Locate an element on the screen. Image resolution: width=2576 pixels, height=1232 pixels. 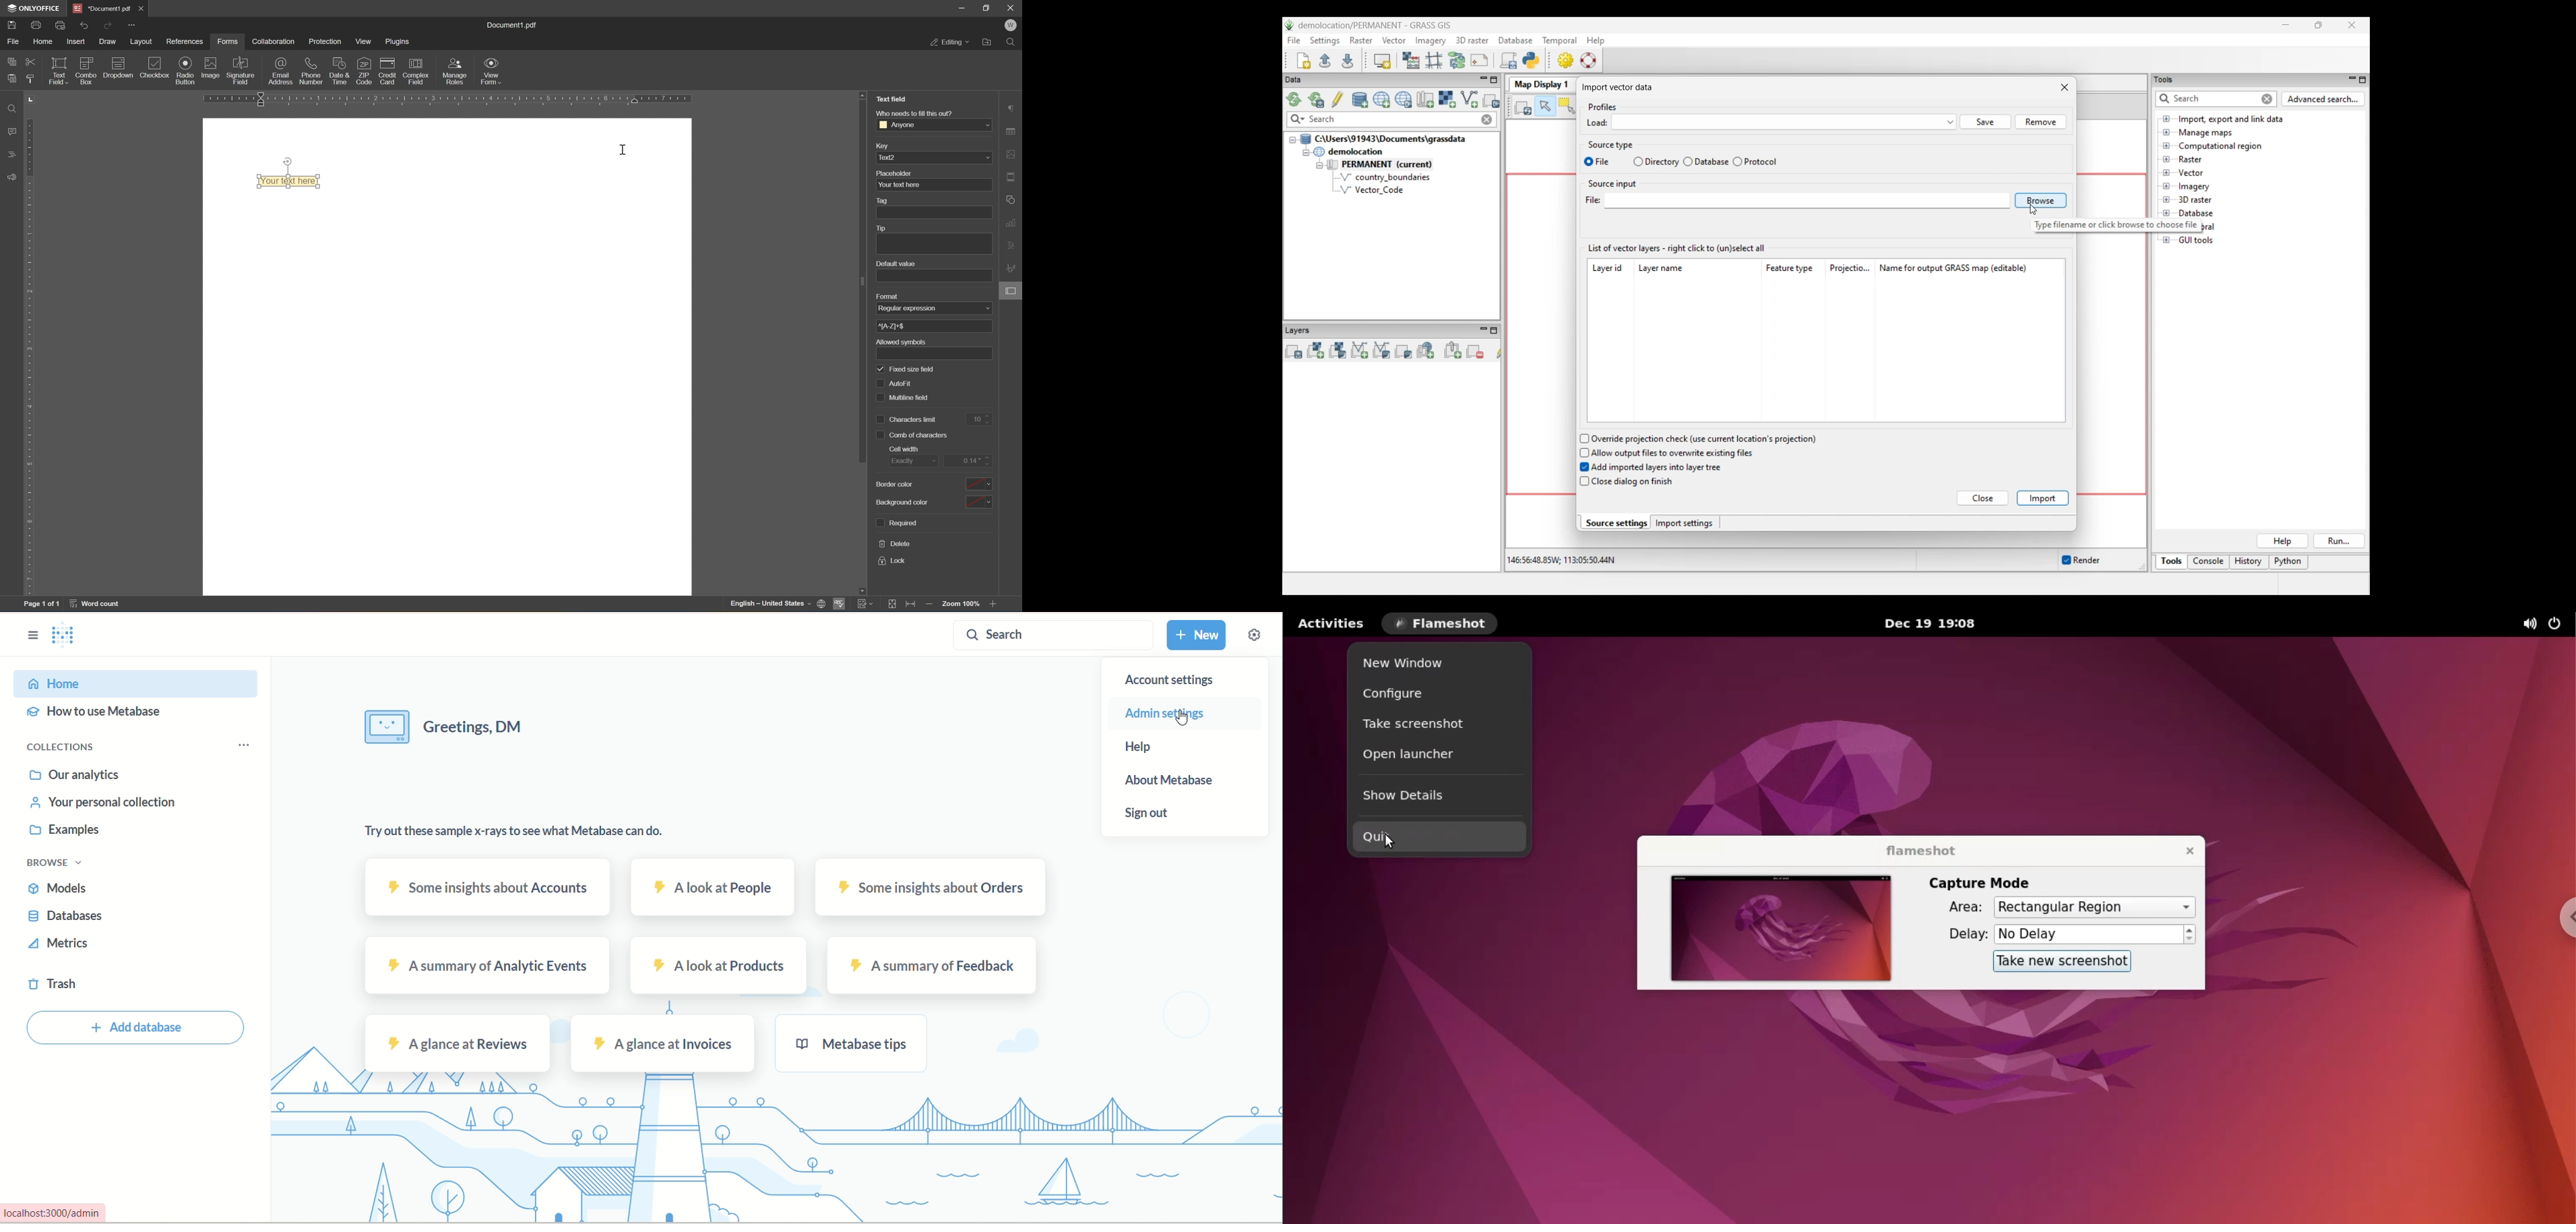
collaboration is located at coordinates (275, 42).